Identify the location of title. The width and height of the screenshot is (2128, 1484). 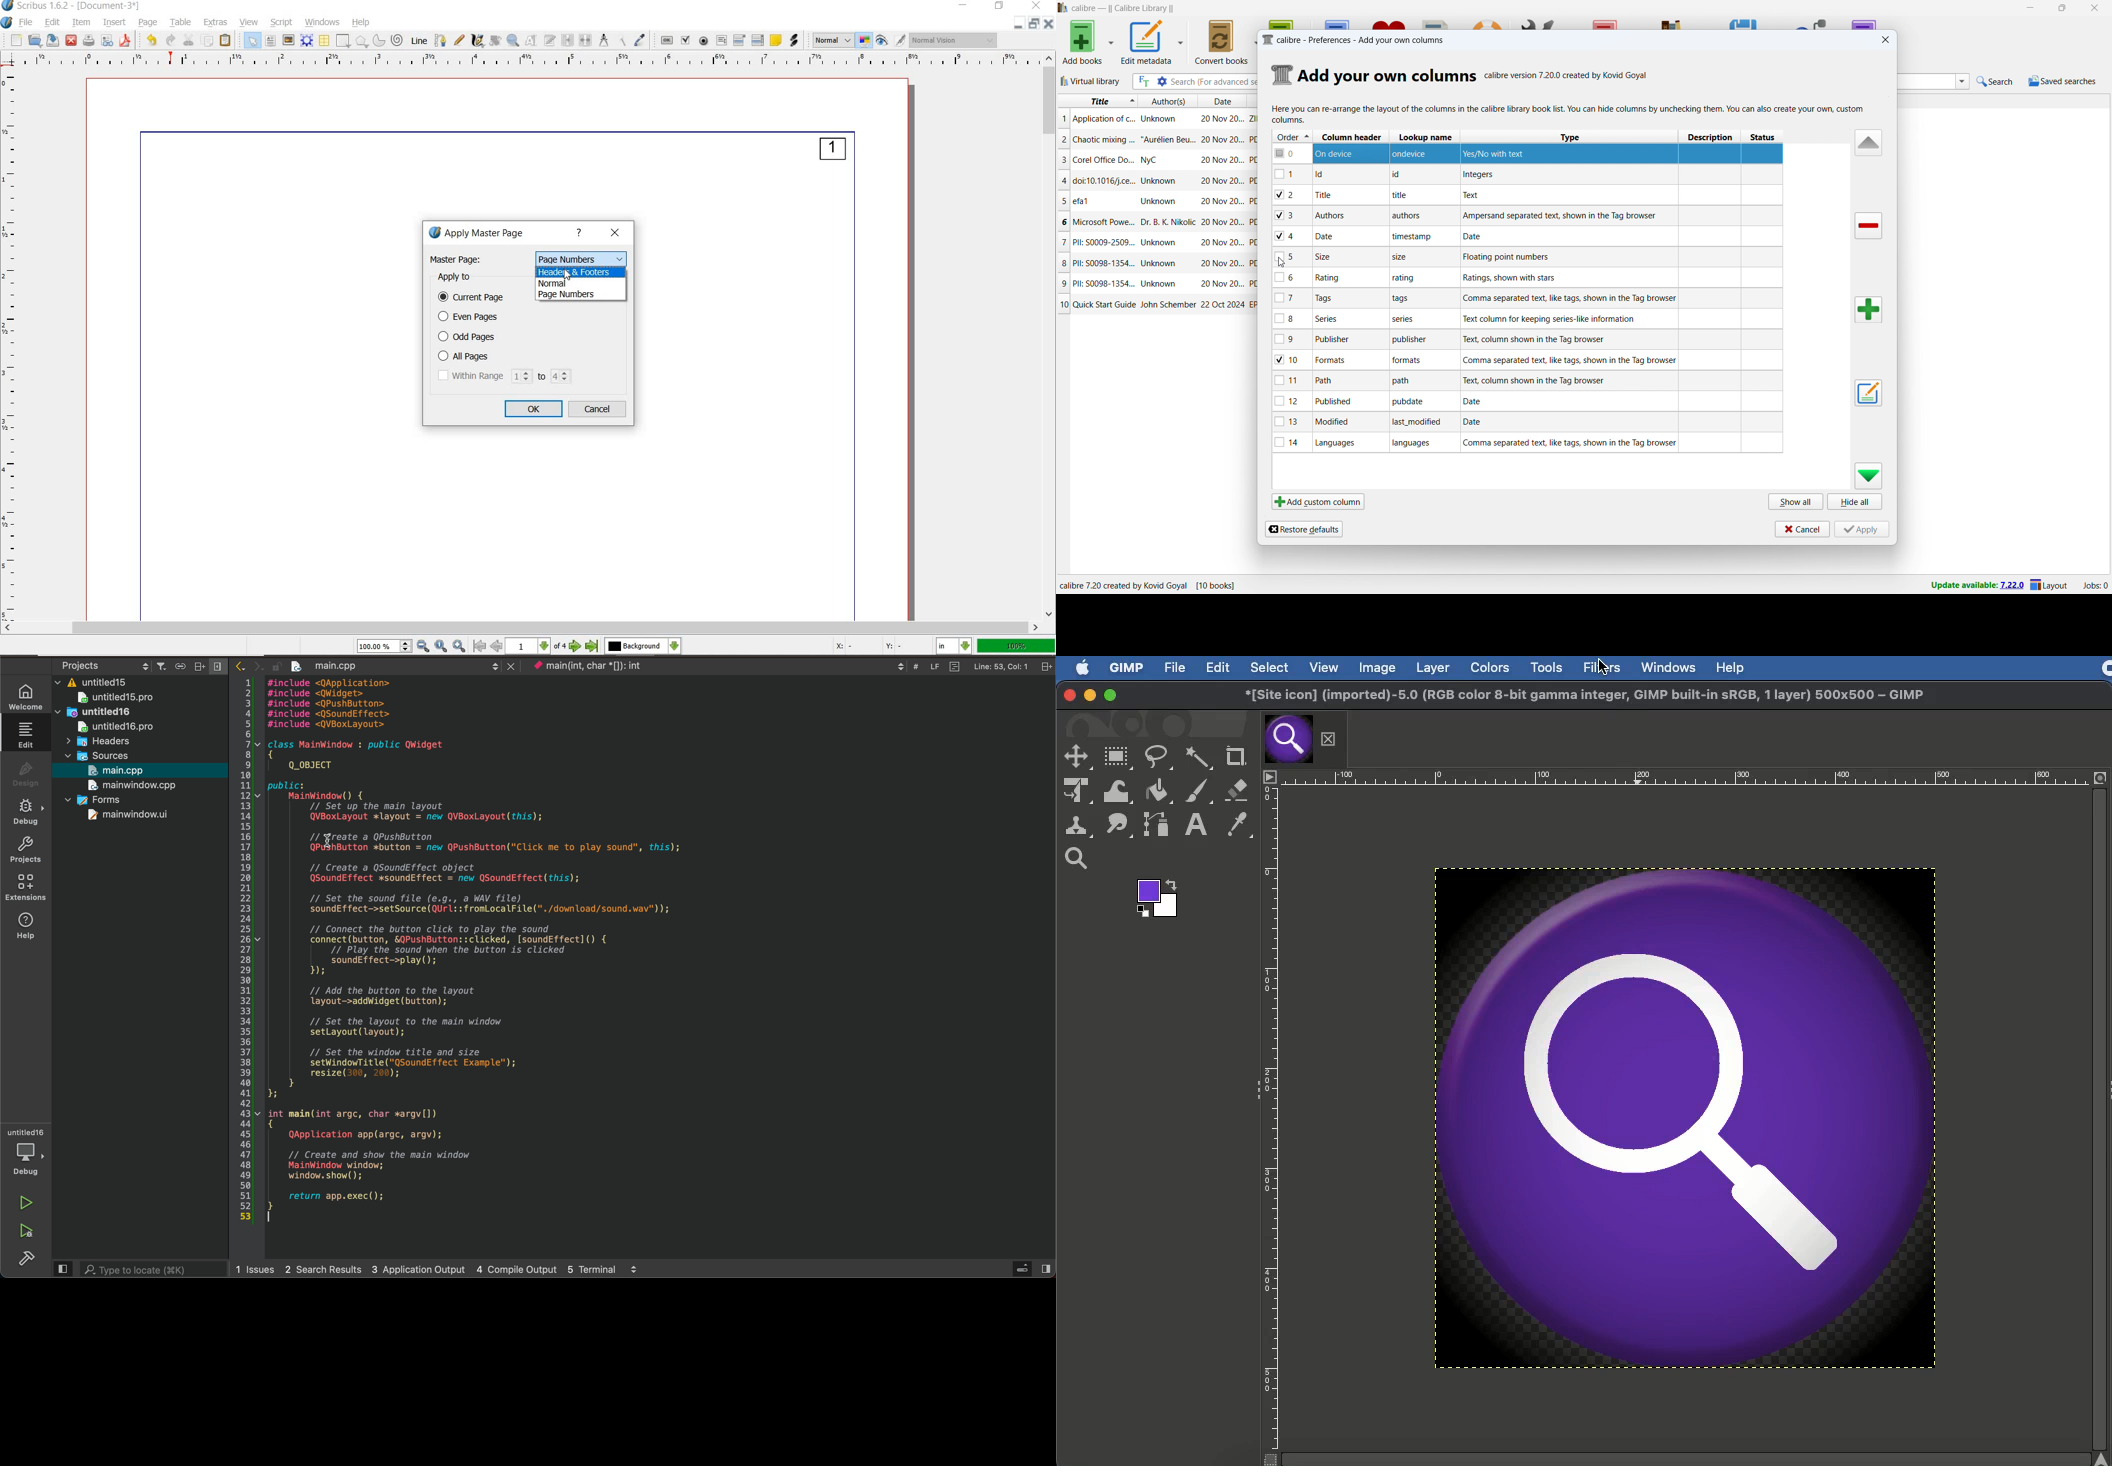
(1104, 140).